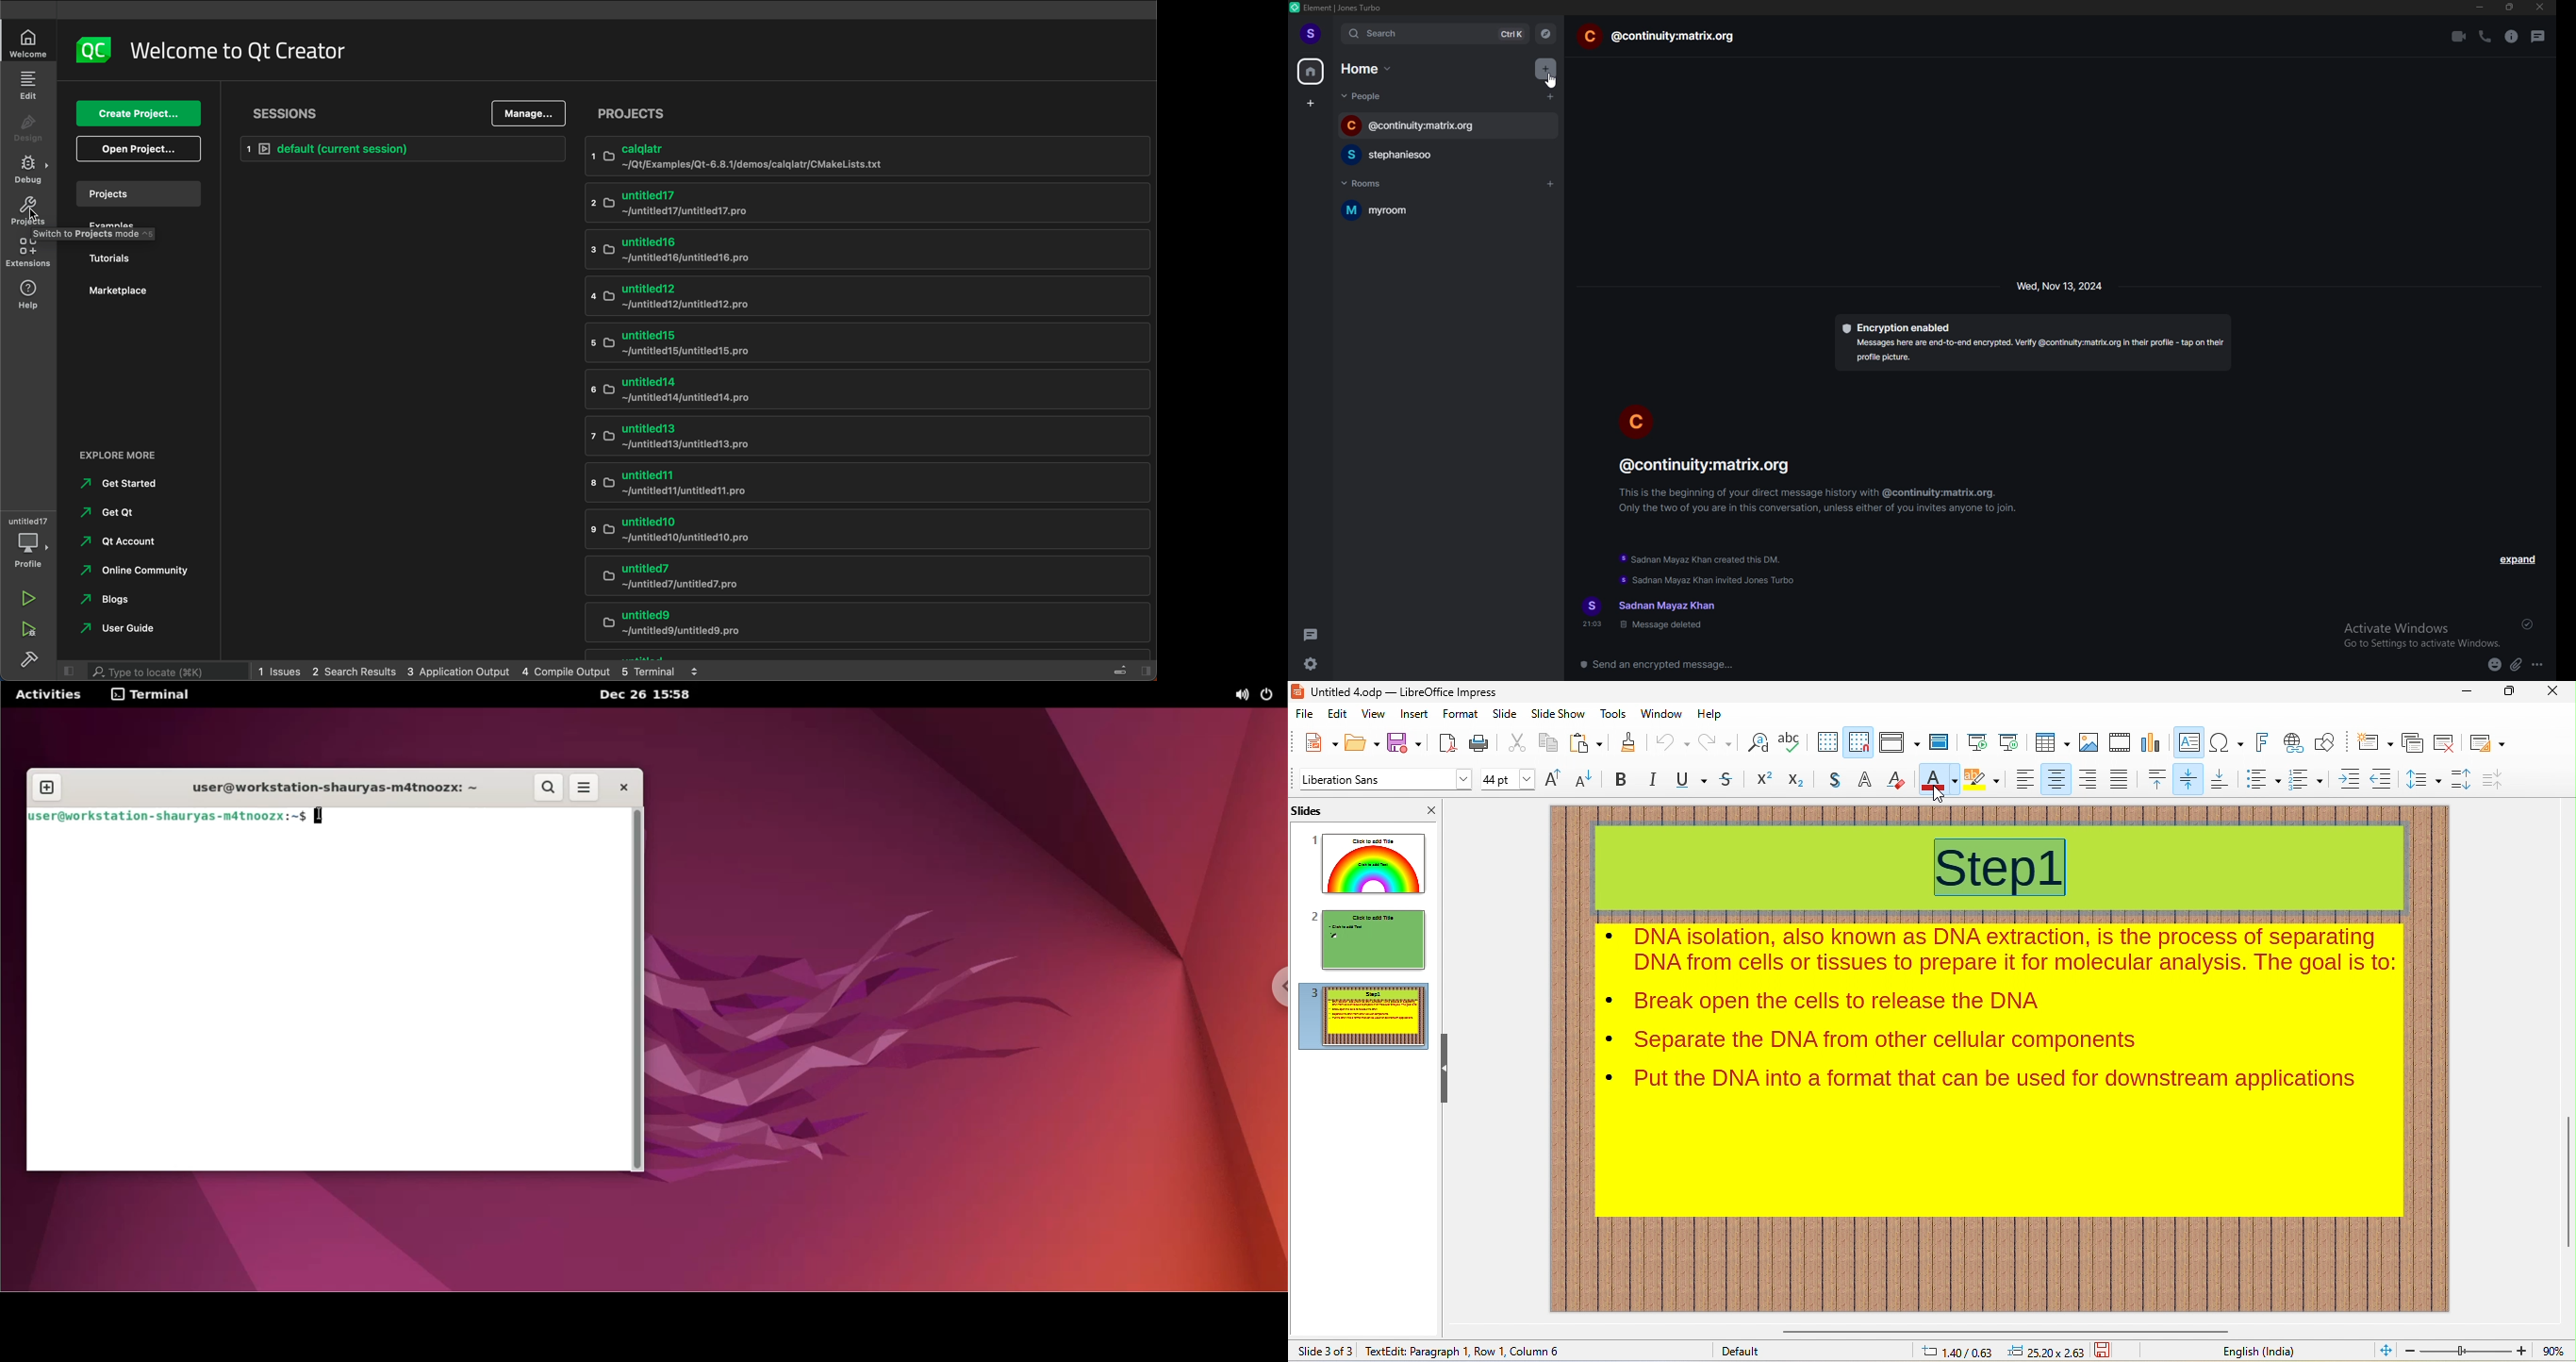 The height and width of the screenshot is (1372, 2576). What do you see at coordinates (2539, 36) in the screenshot?
I see `threads` at bounding box center [2539, 36].